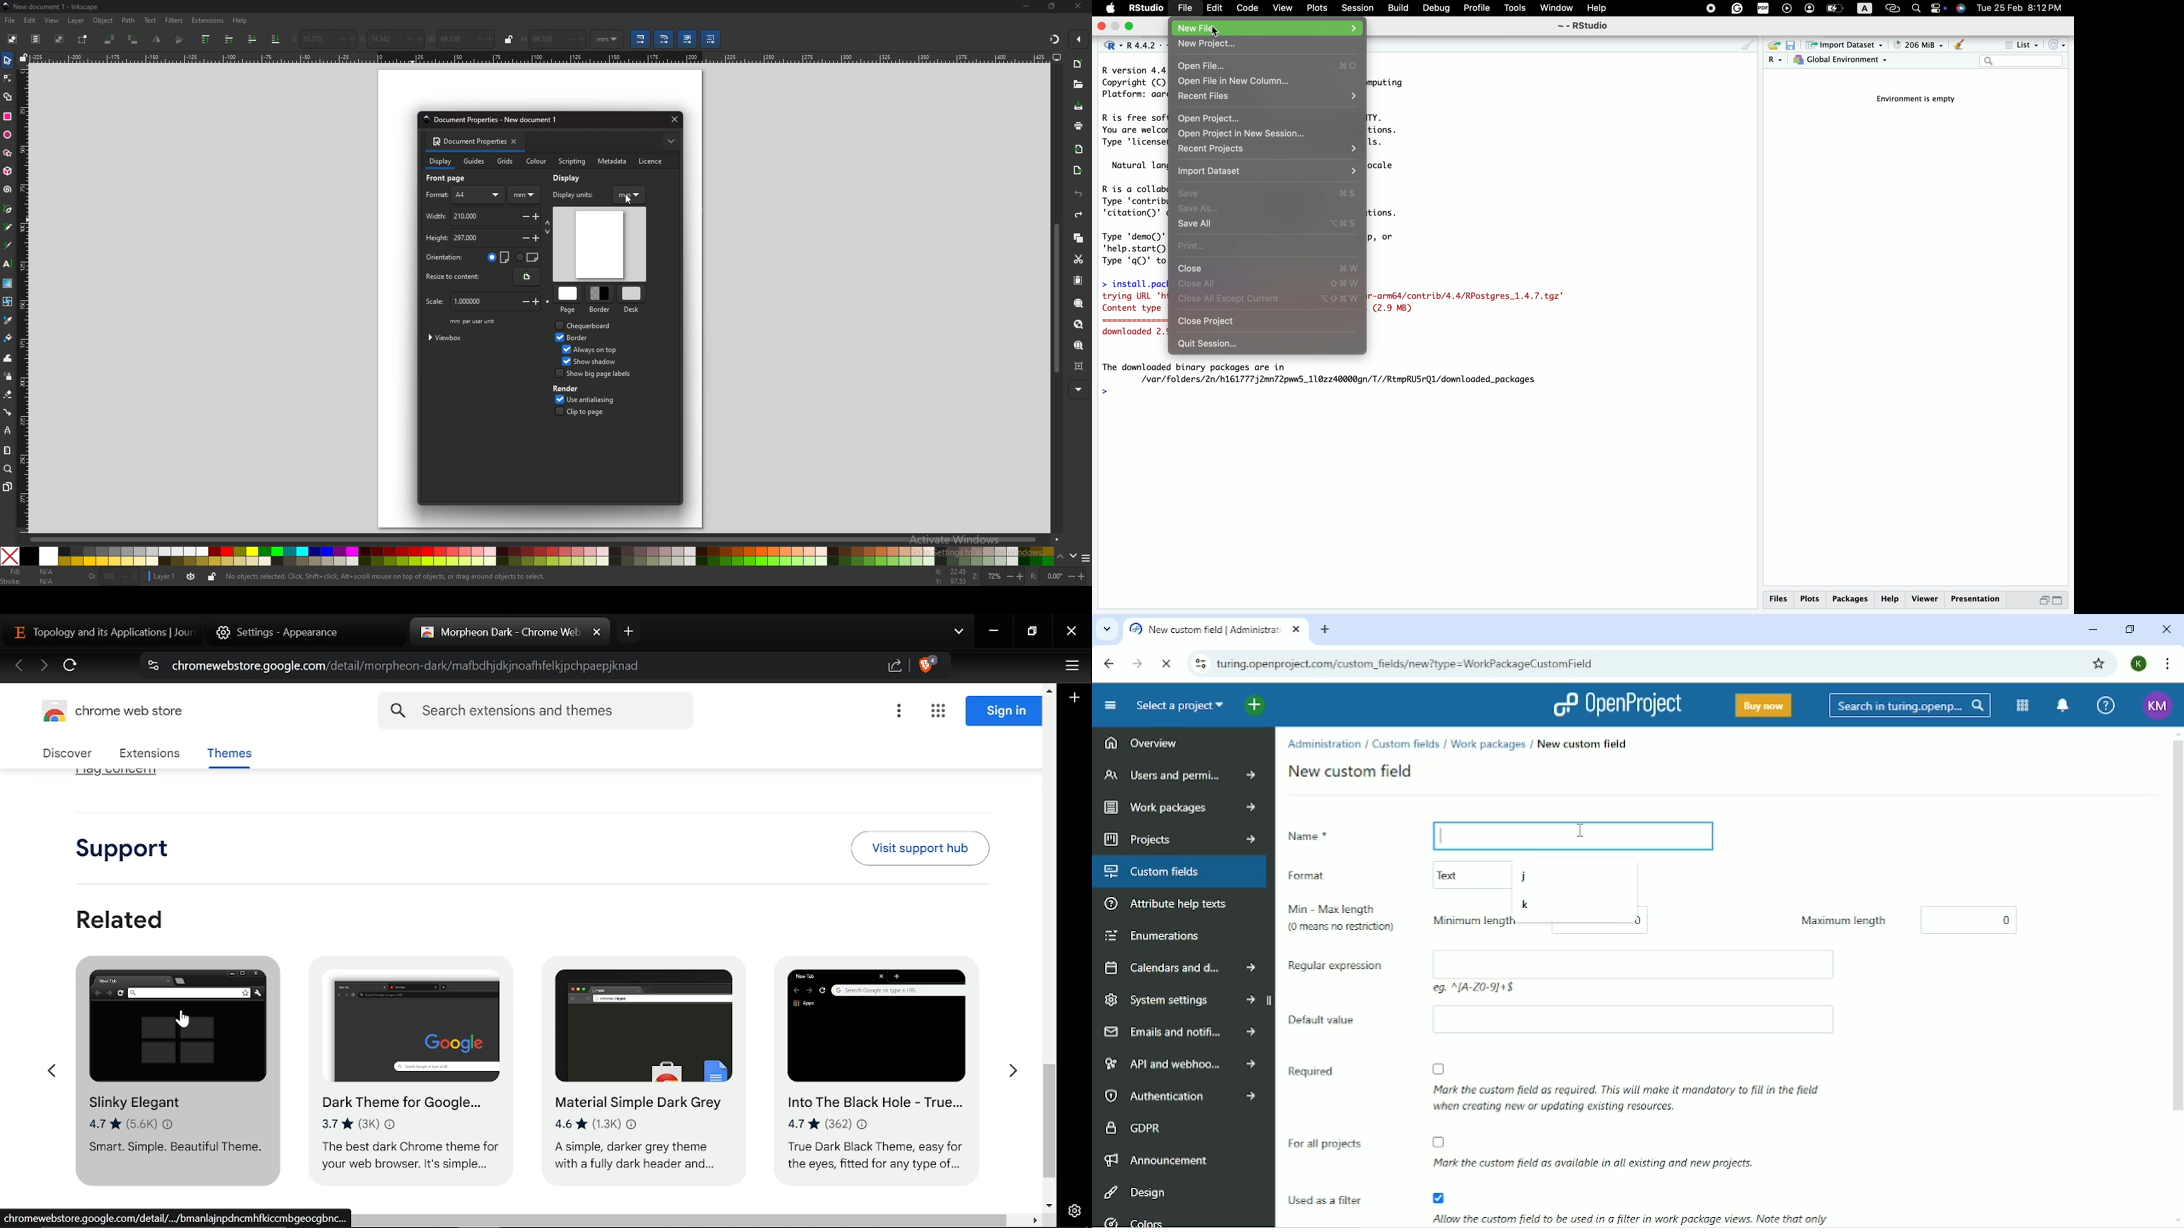 Image resolution: width=2184 pixels, height=1232 pixels. What do you see at coordinates (1137, 663) in the screenshot?
I see `Forward` at bounding box center [1137, 663].